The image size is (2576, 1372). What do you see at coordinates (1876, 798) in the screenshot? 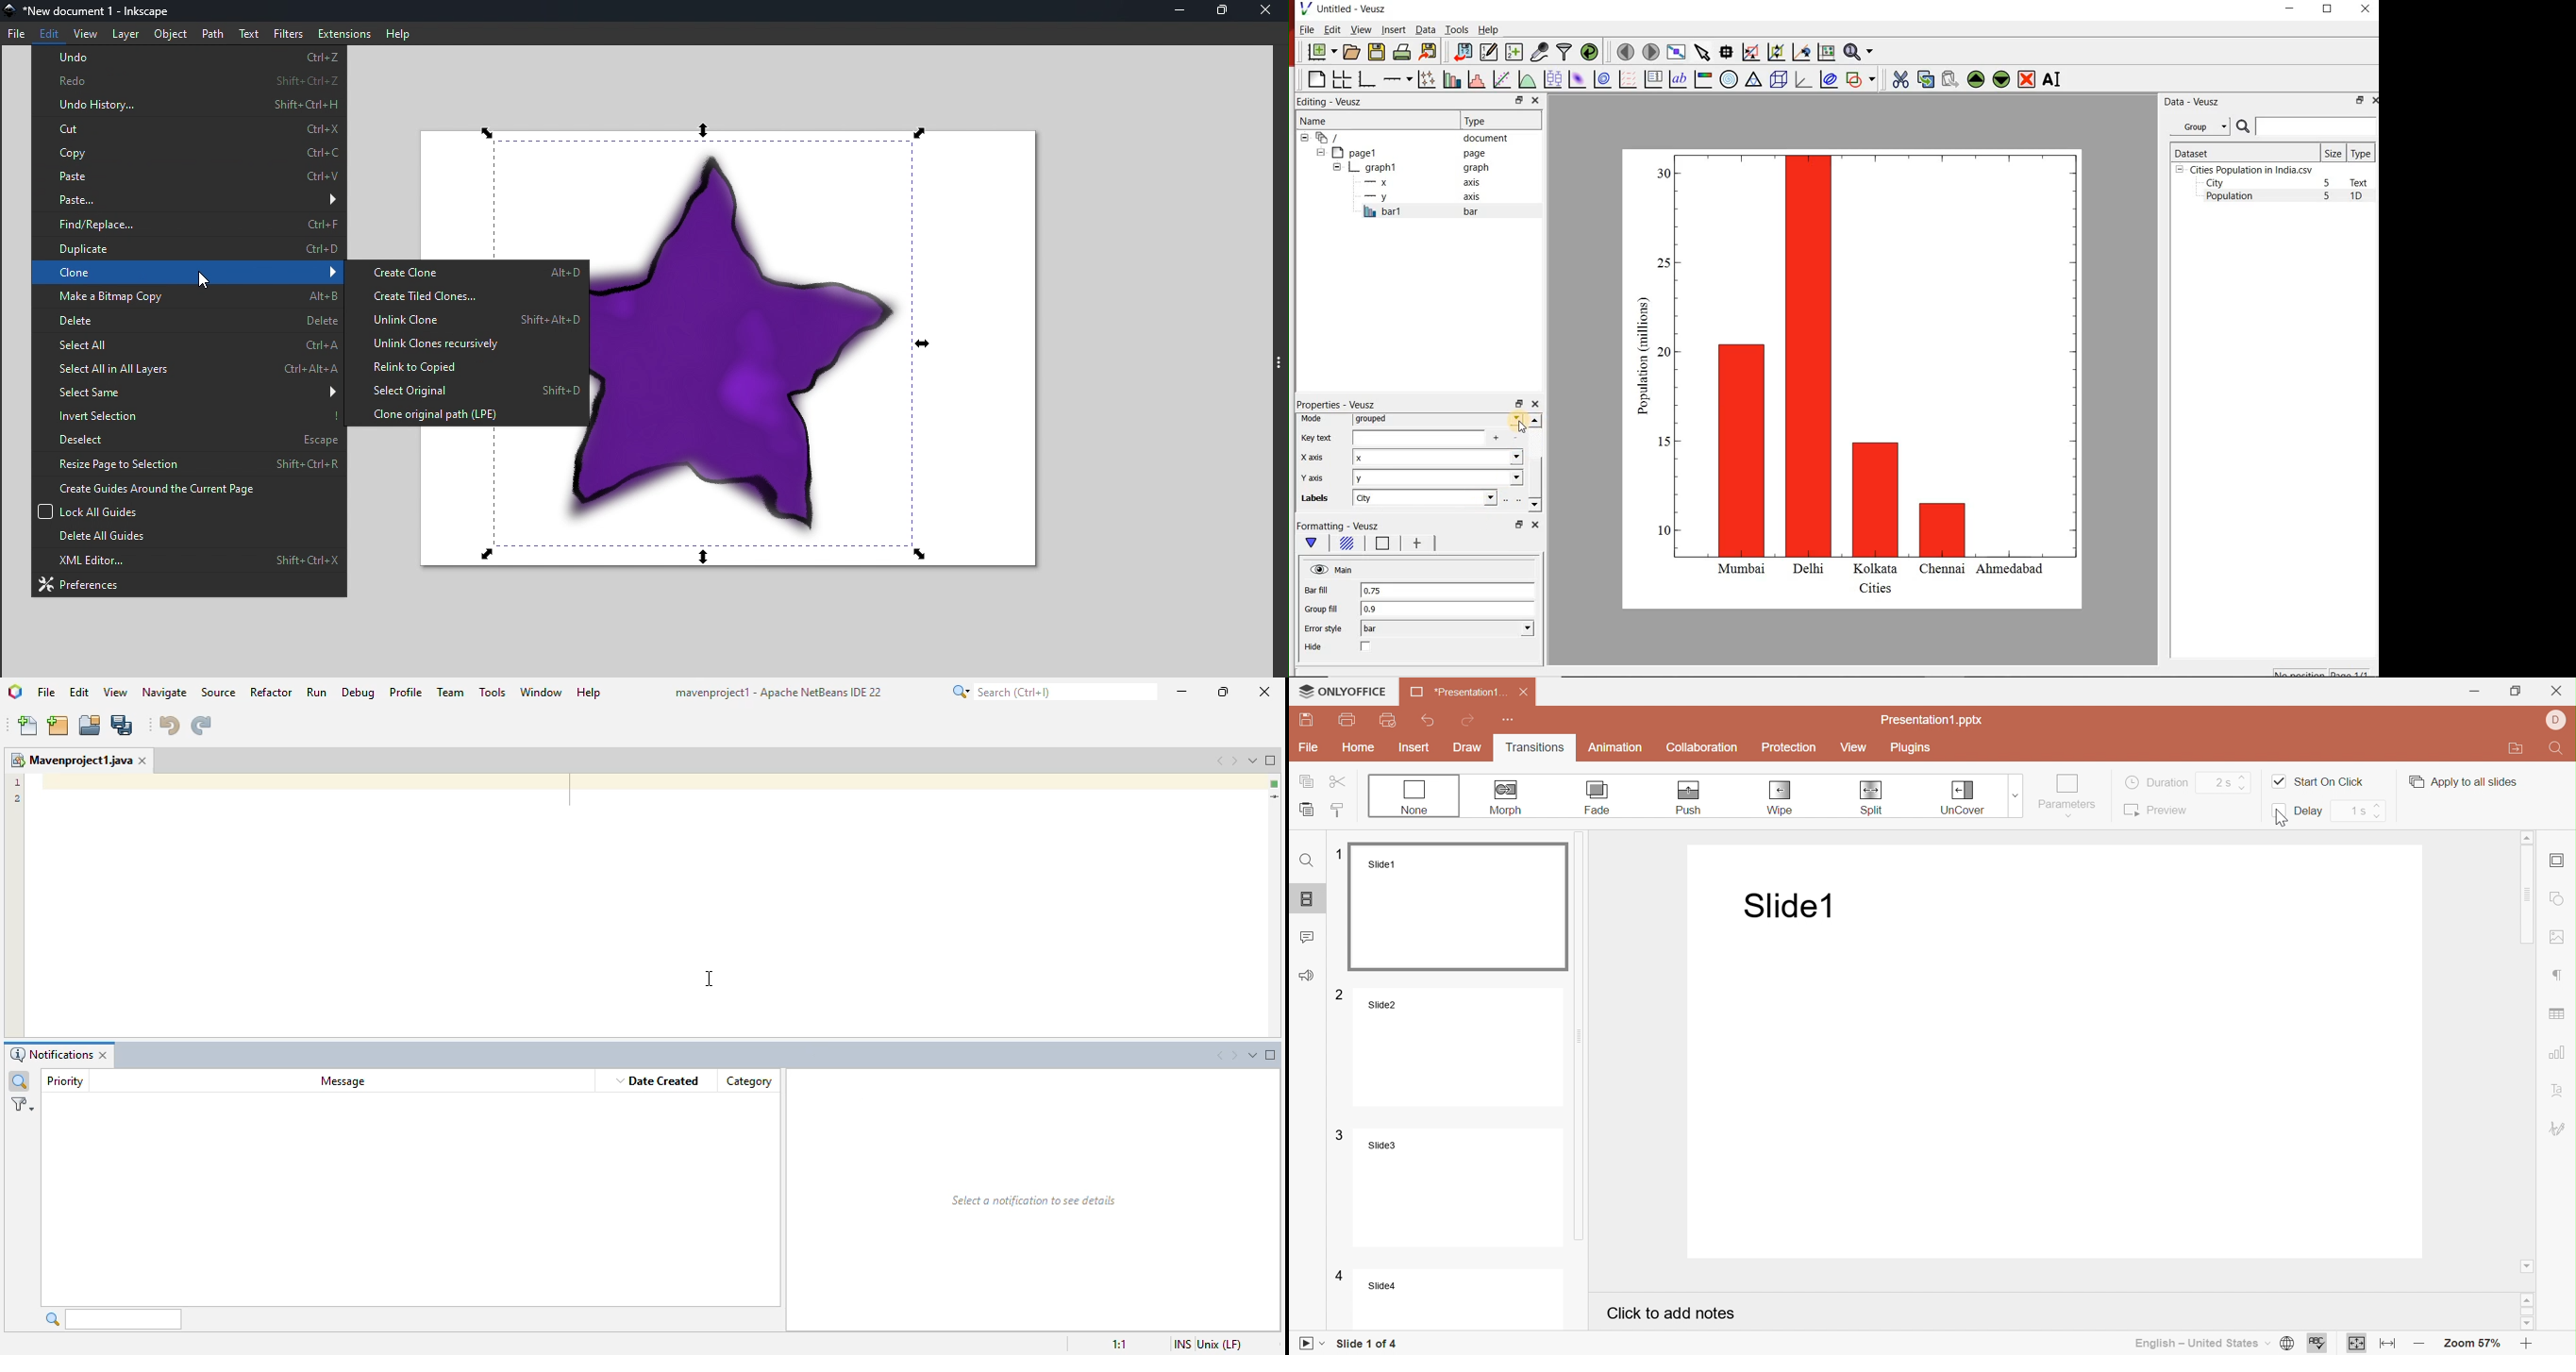
I see `Split` at bounding box center [1876, 798].